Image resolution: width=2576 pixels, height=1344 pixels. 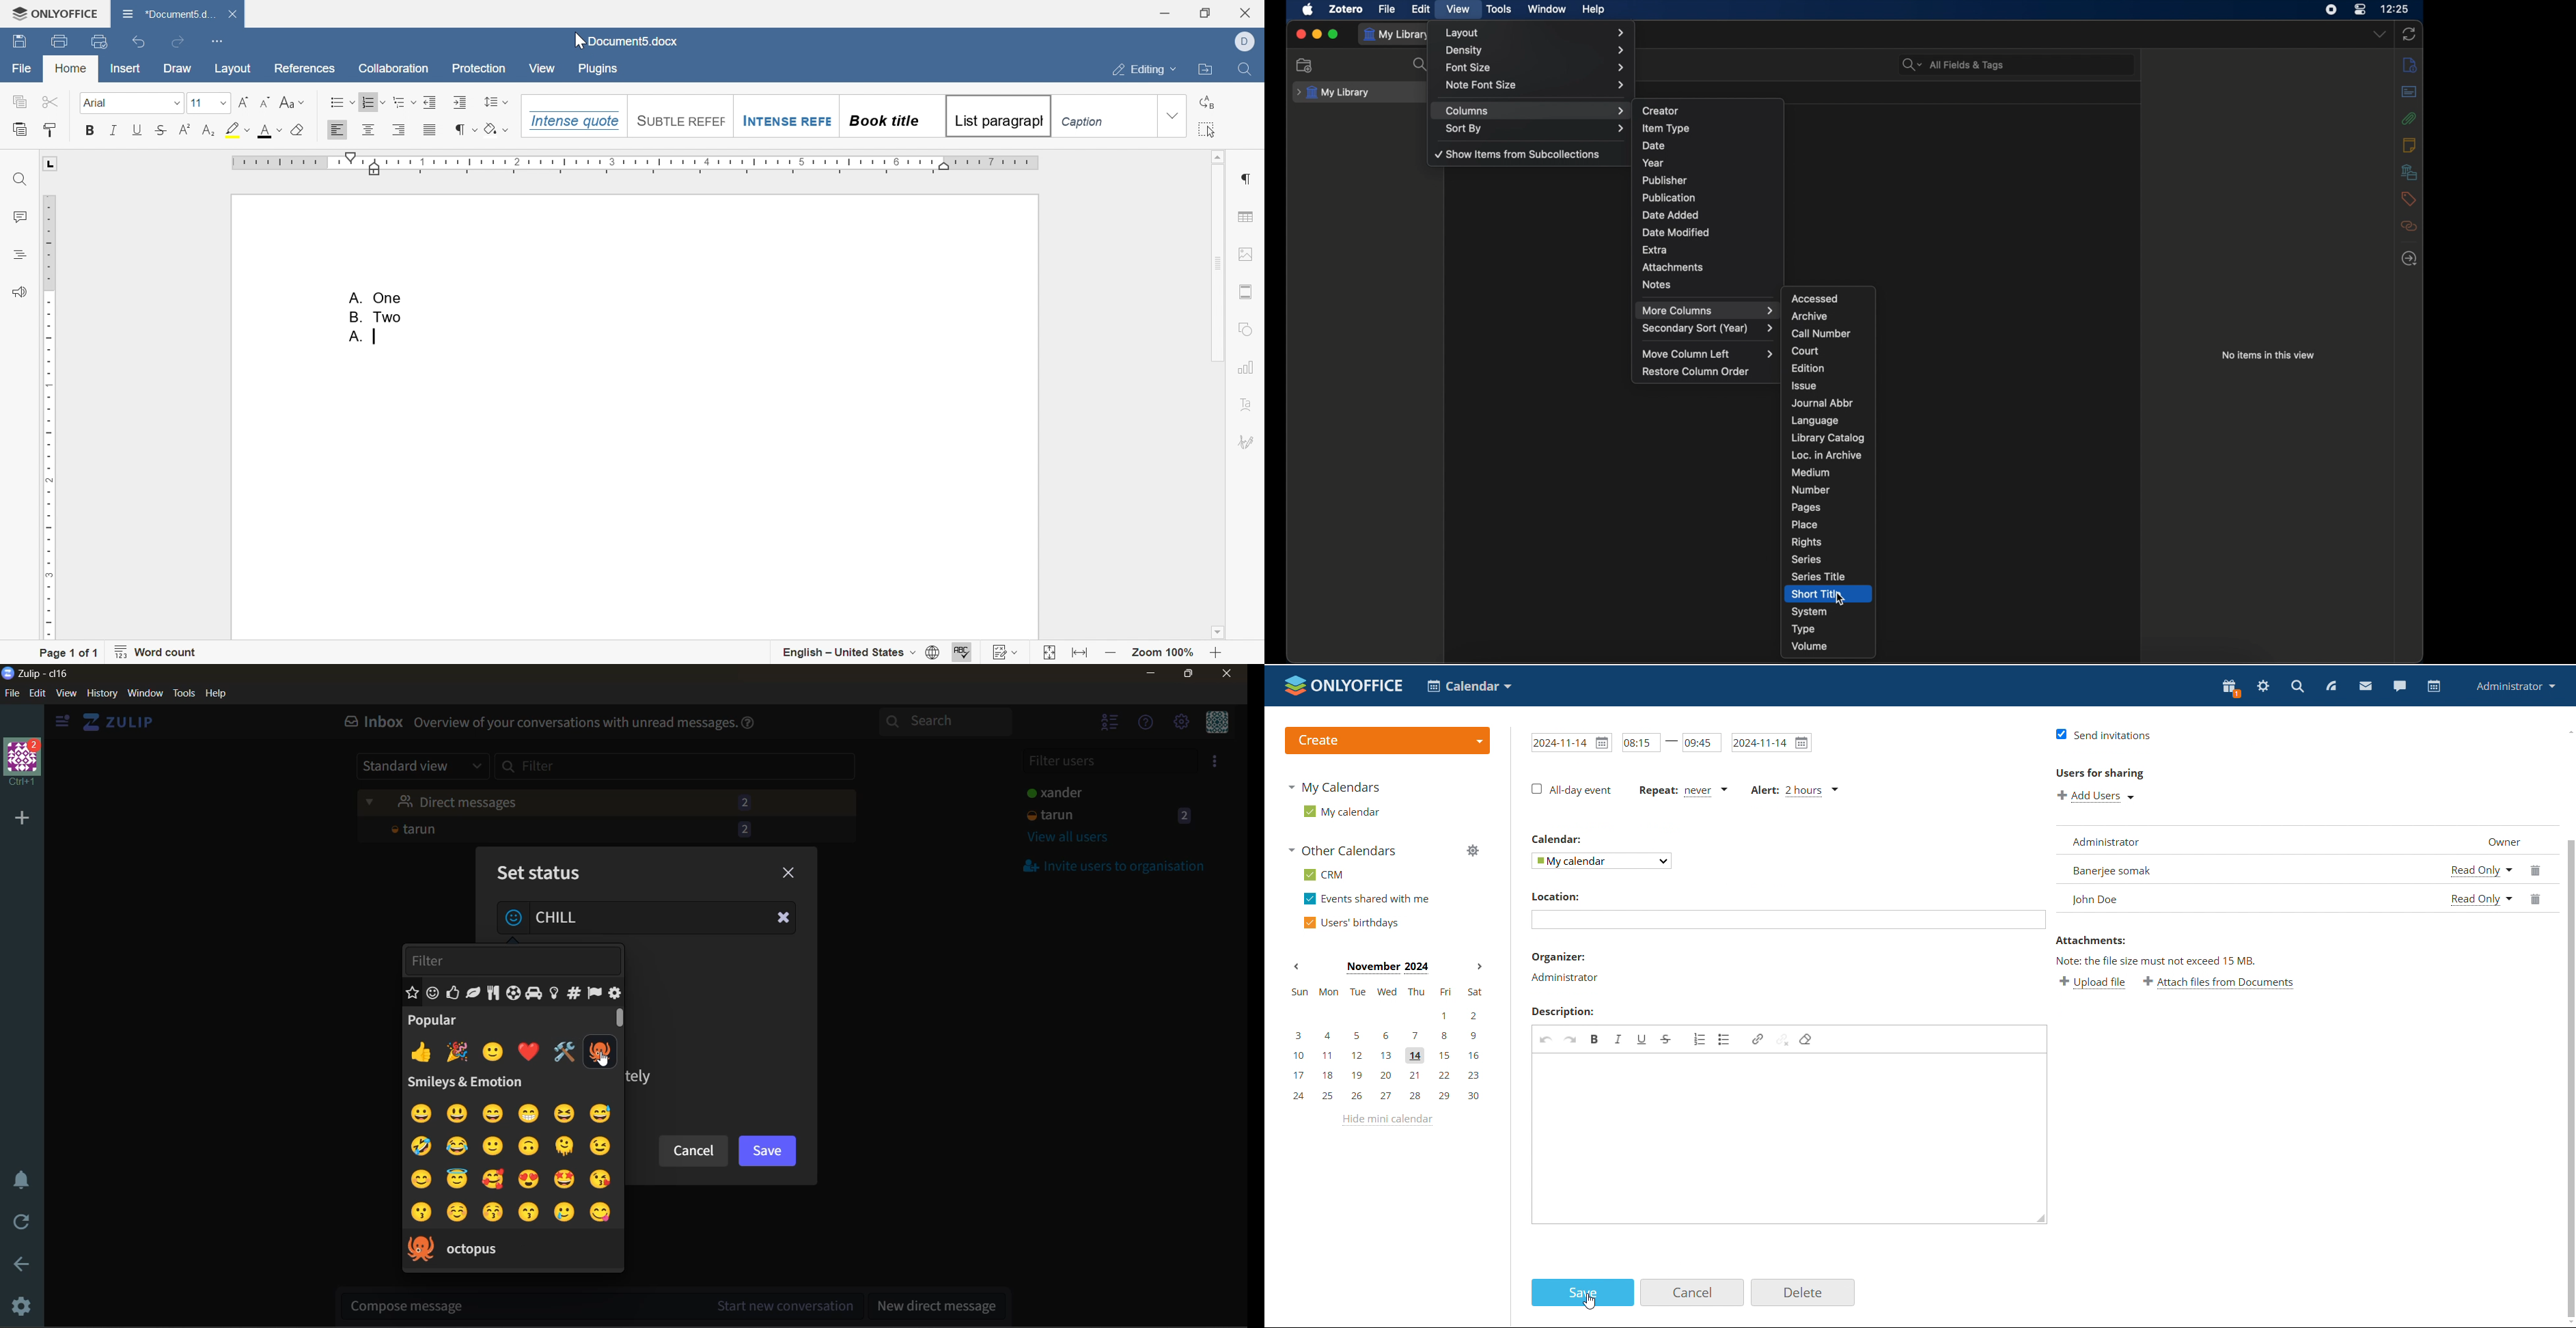 I want to click on copy, so click(x=389, y=318).